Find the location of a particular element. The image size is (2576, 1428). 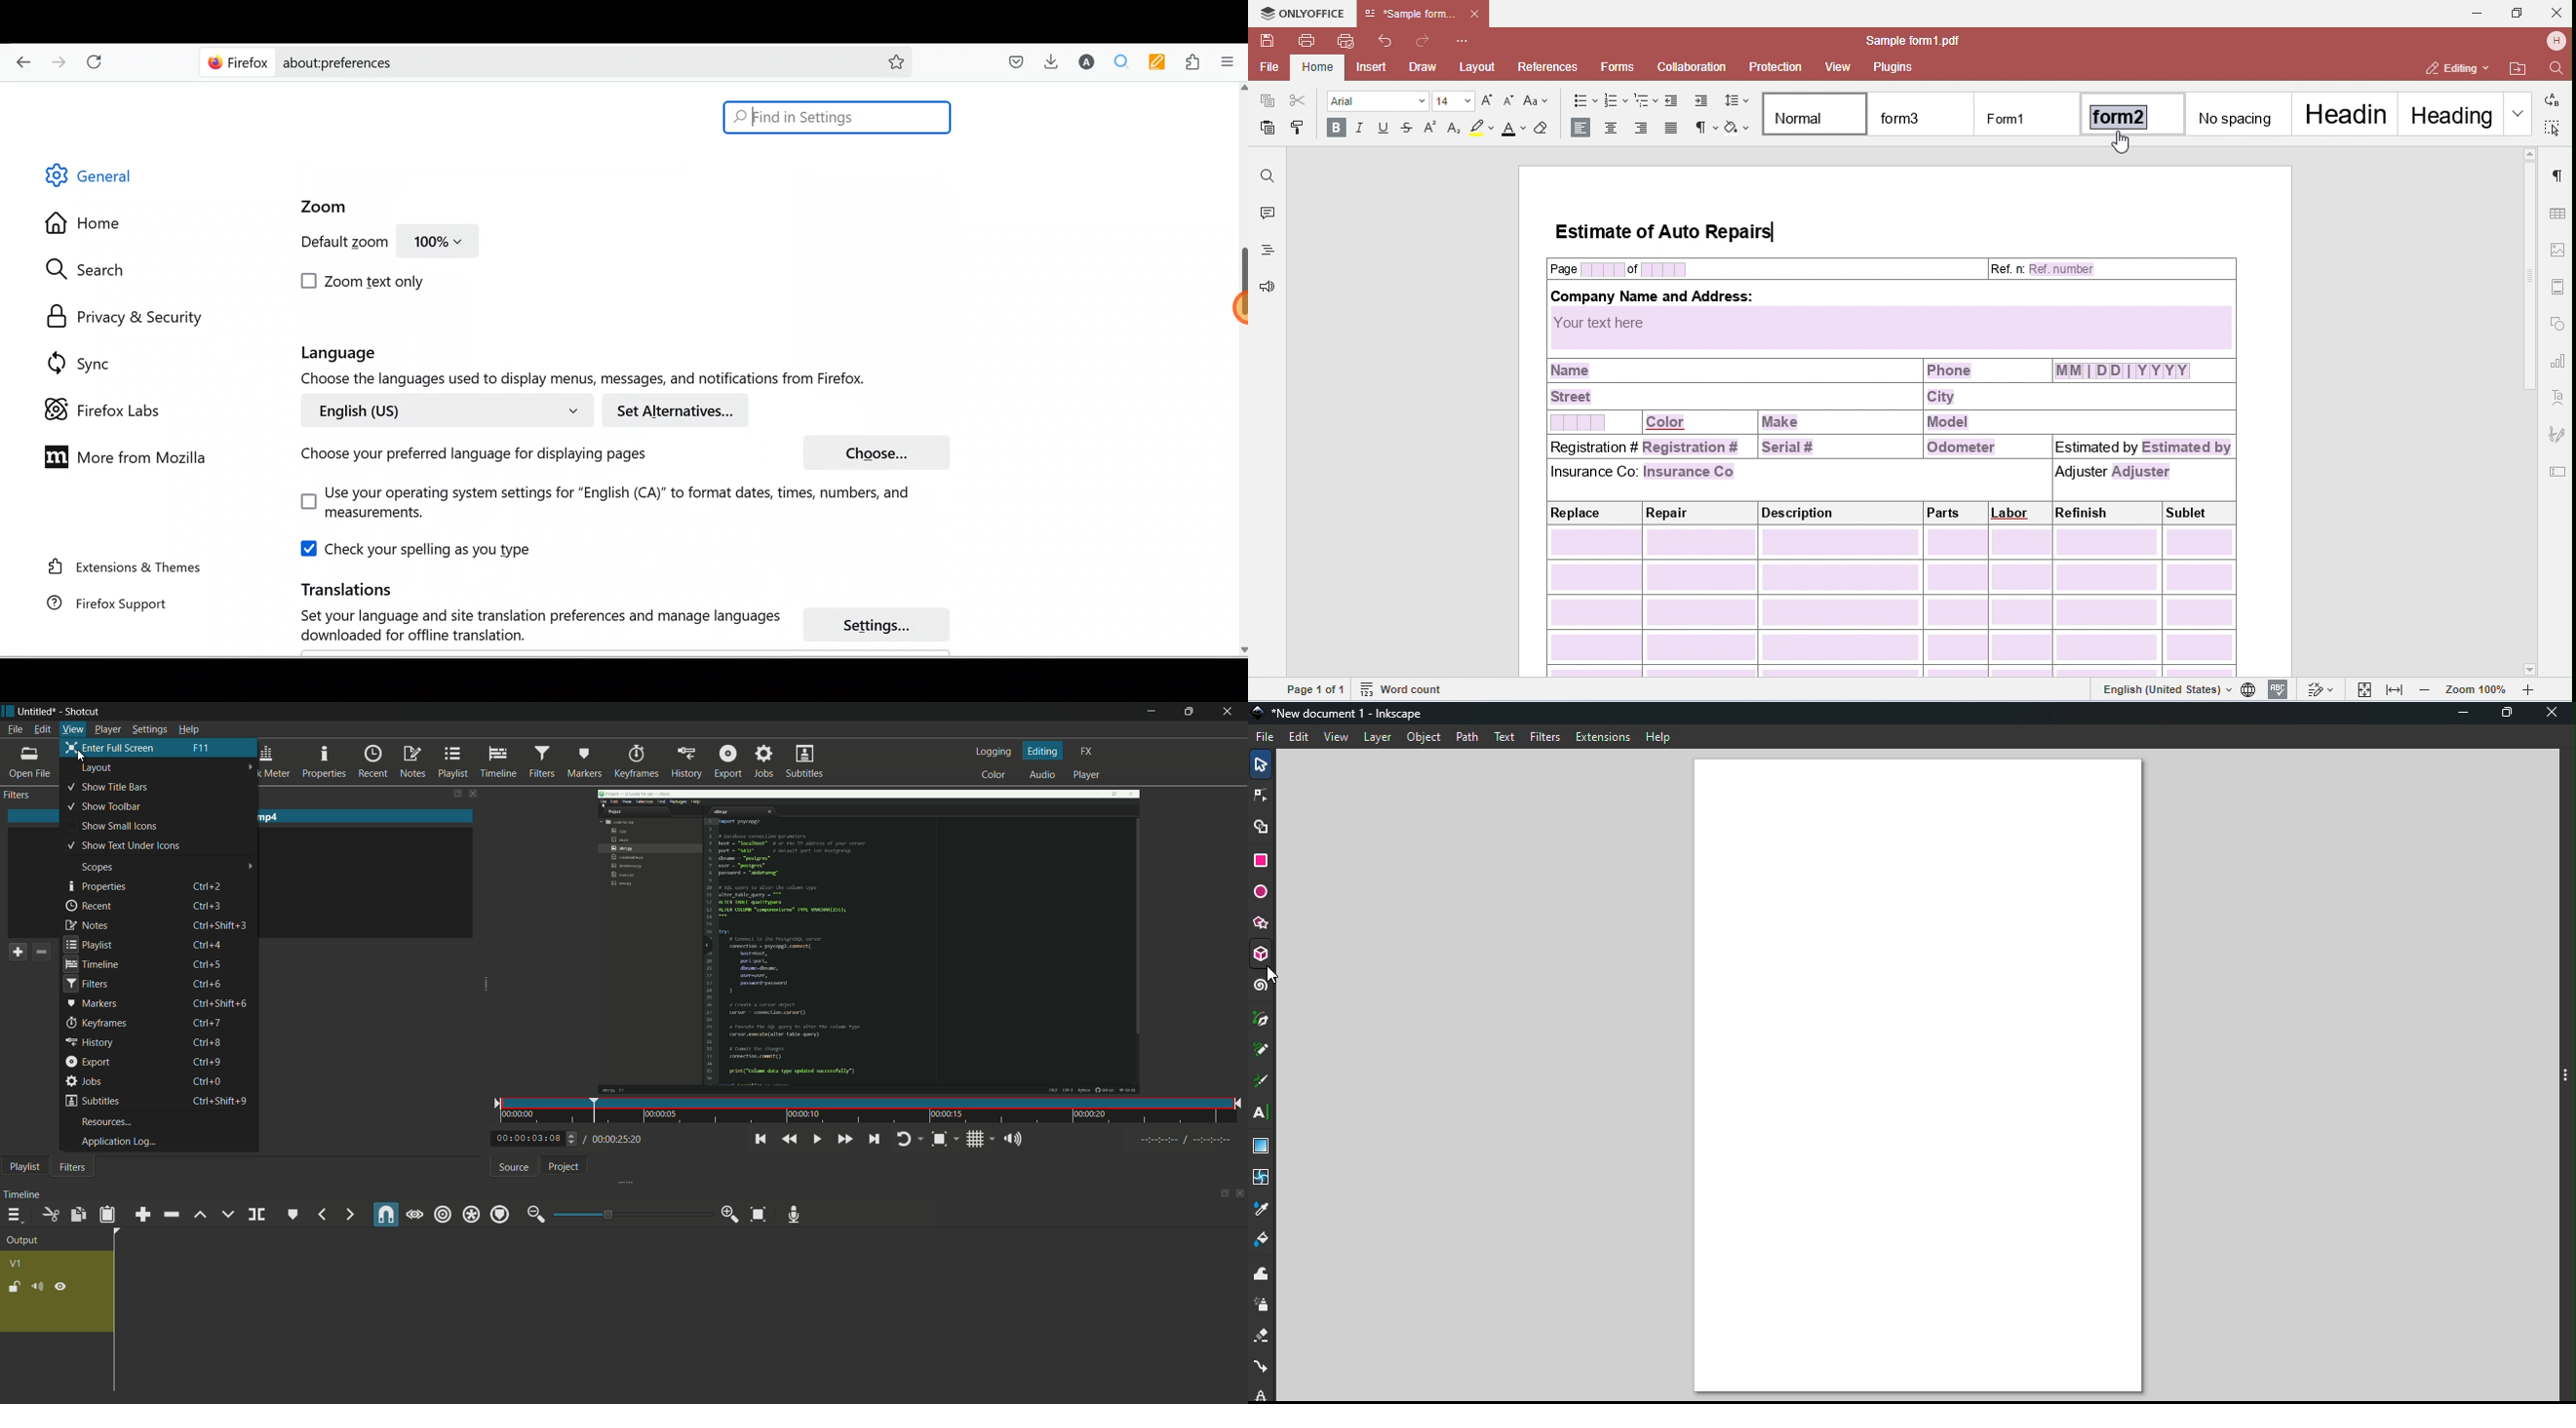

color is located at coordinates (992, 775).